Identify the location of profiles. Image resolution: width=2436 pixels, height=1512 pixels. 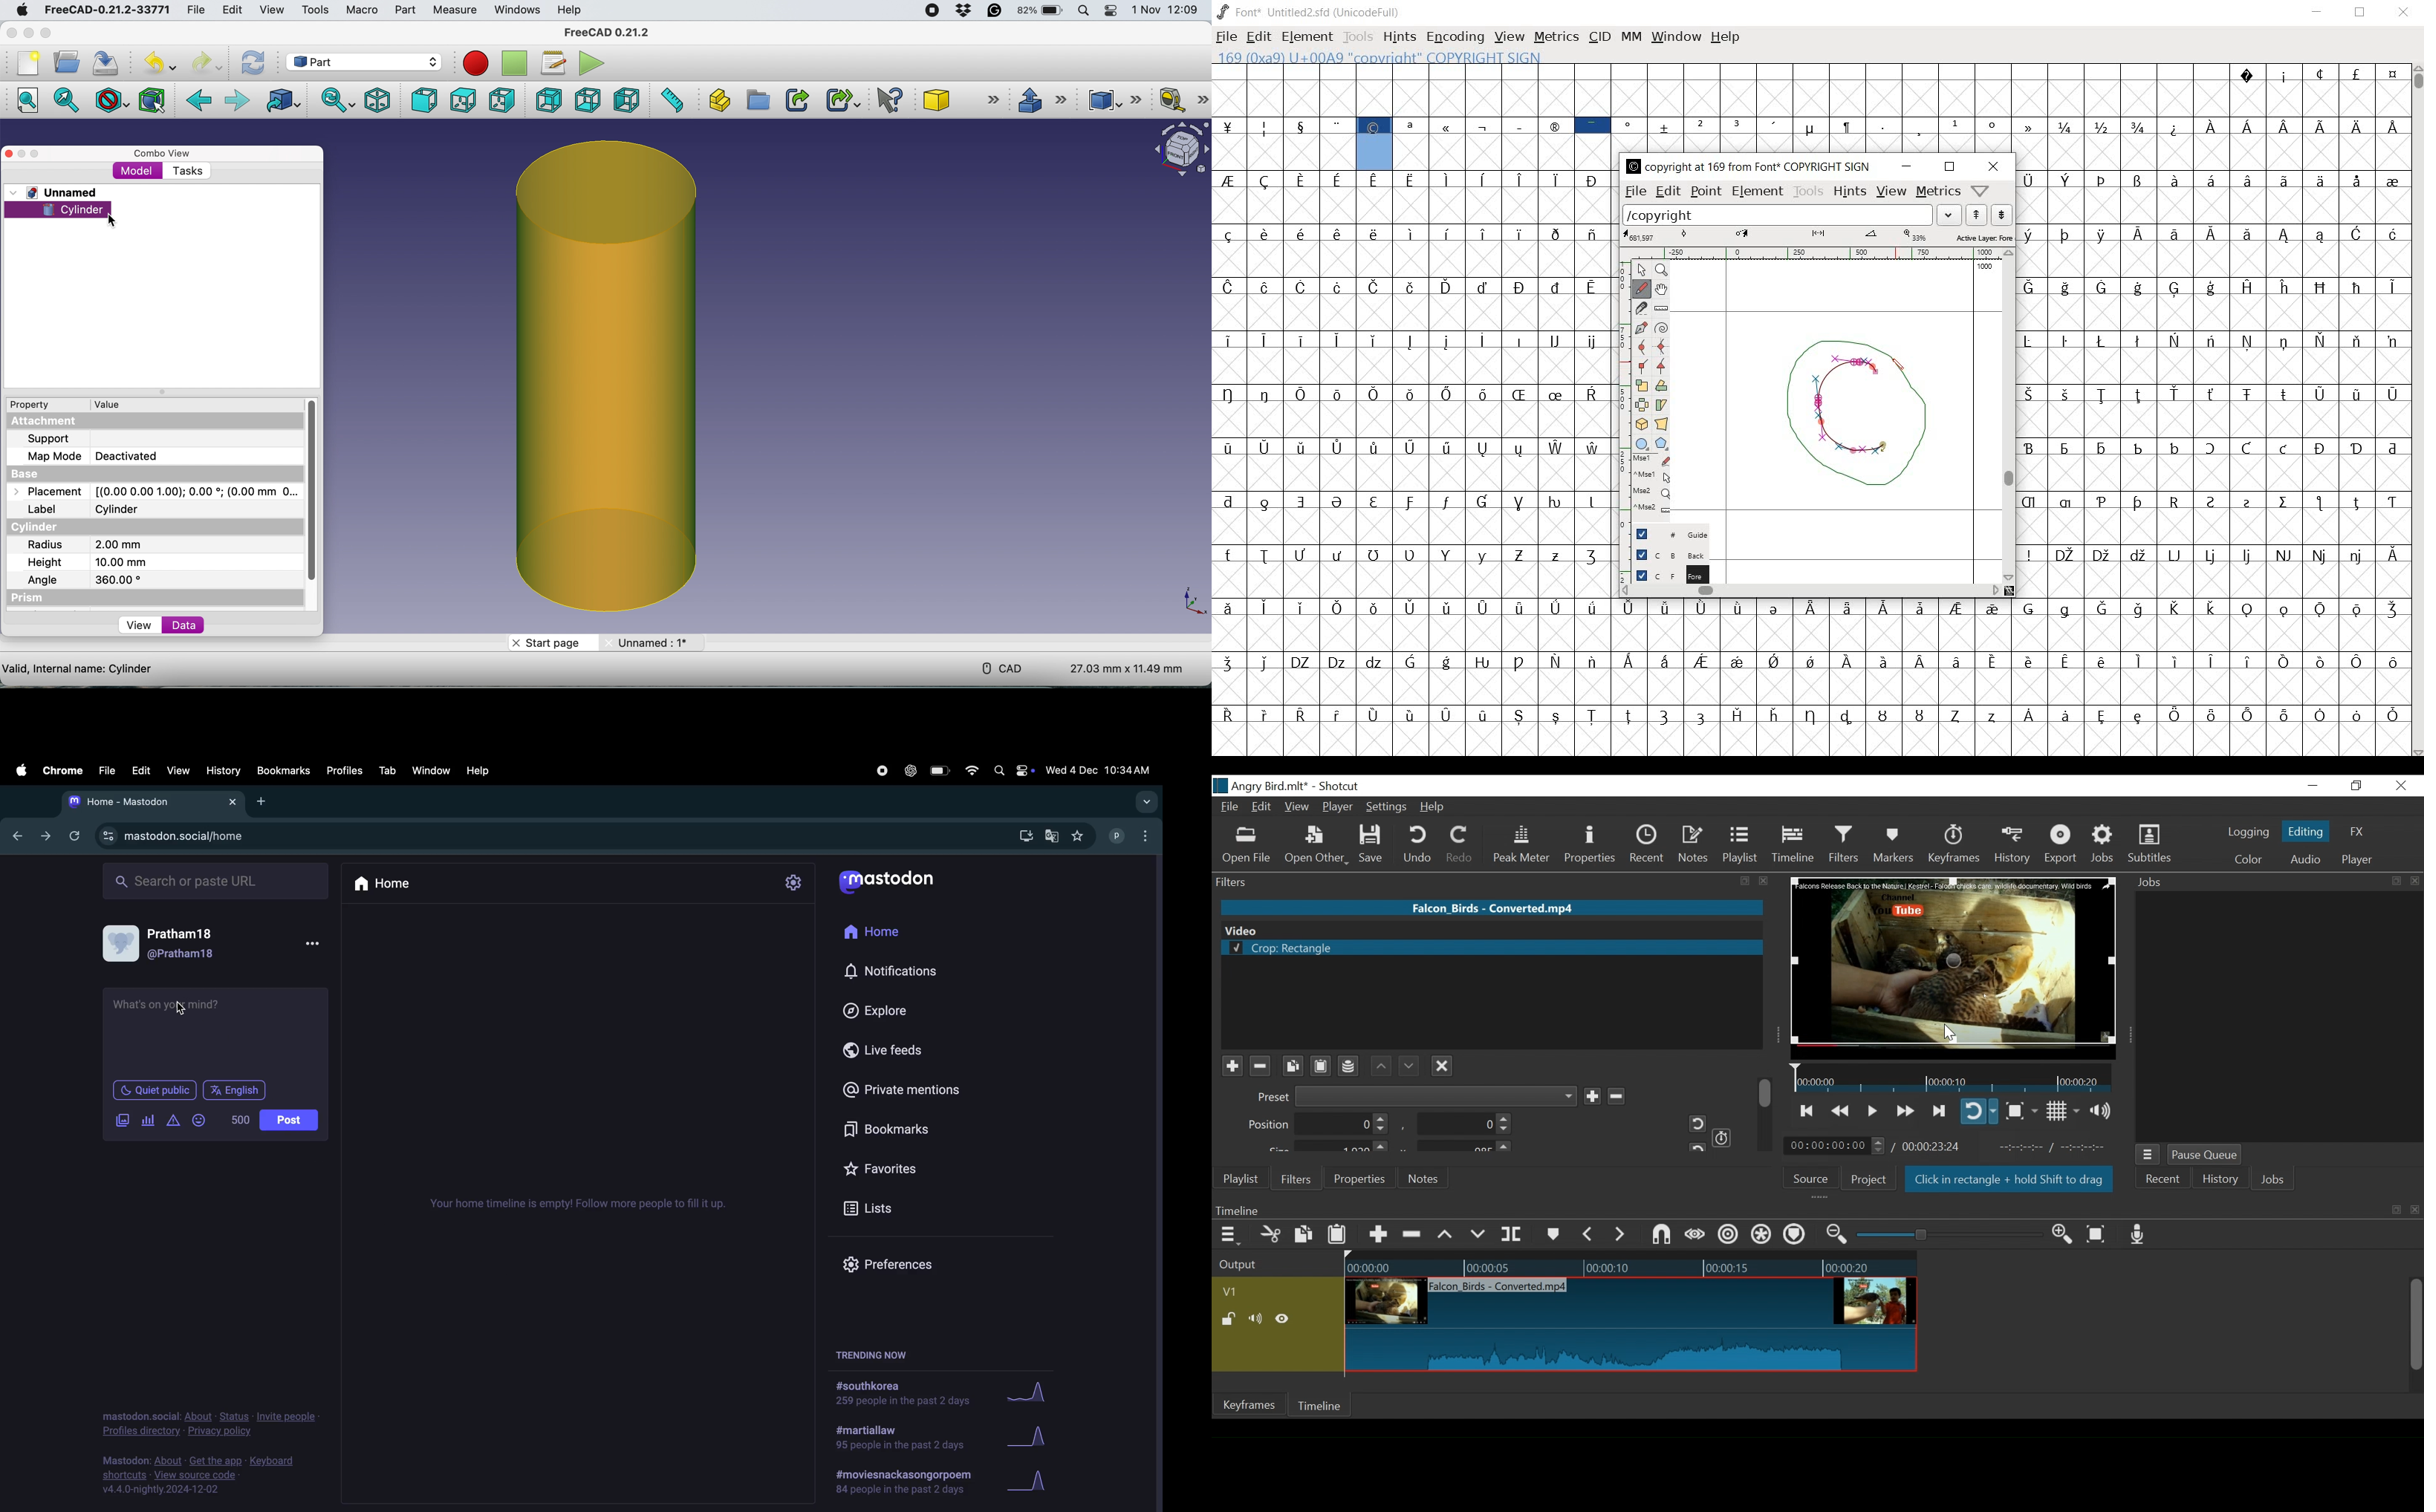
(346, 775).